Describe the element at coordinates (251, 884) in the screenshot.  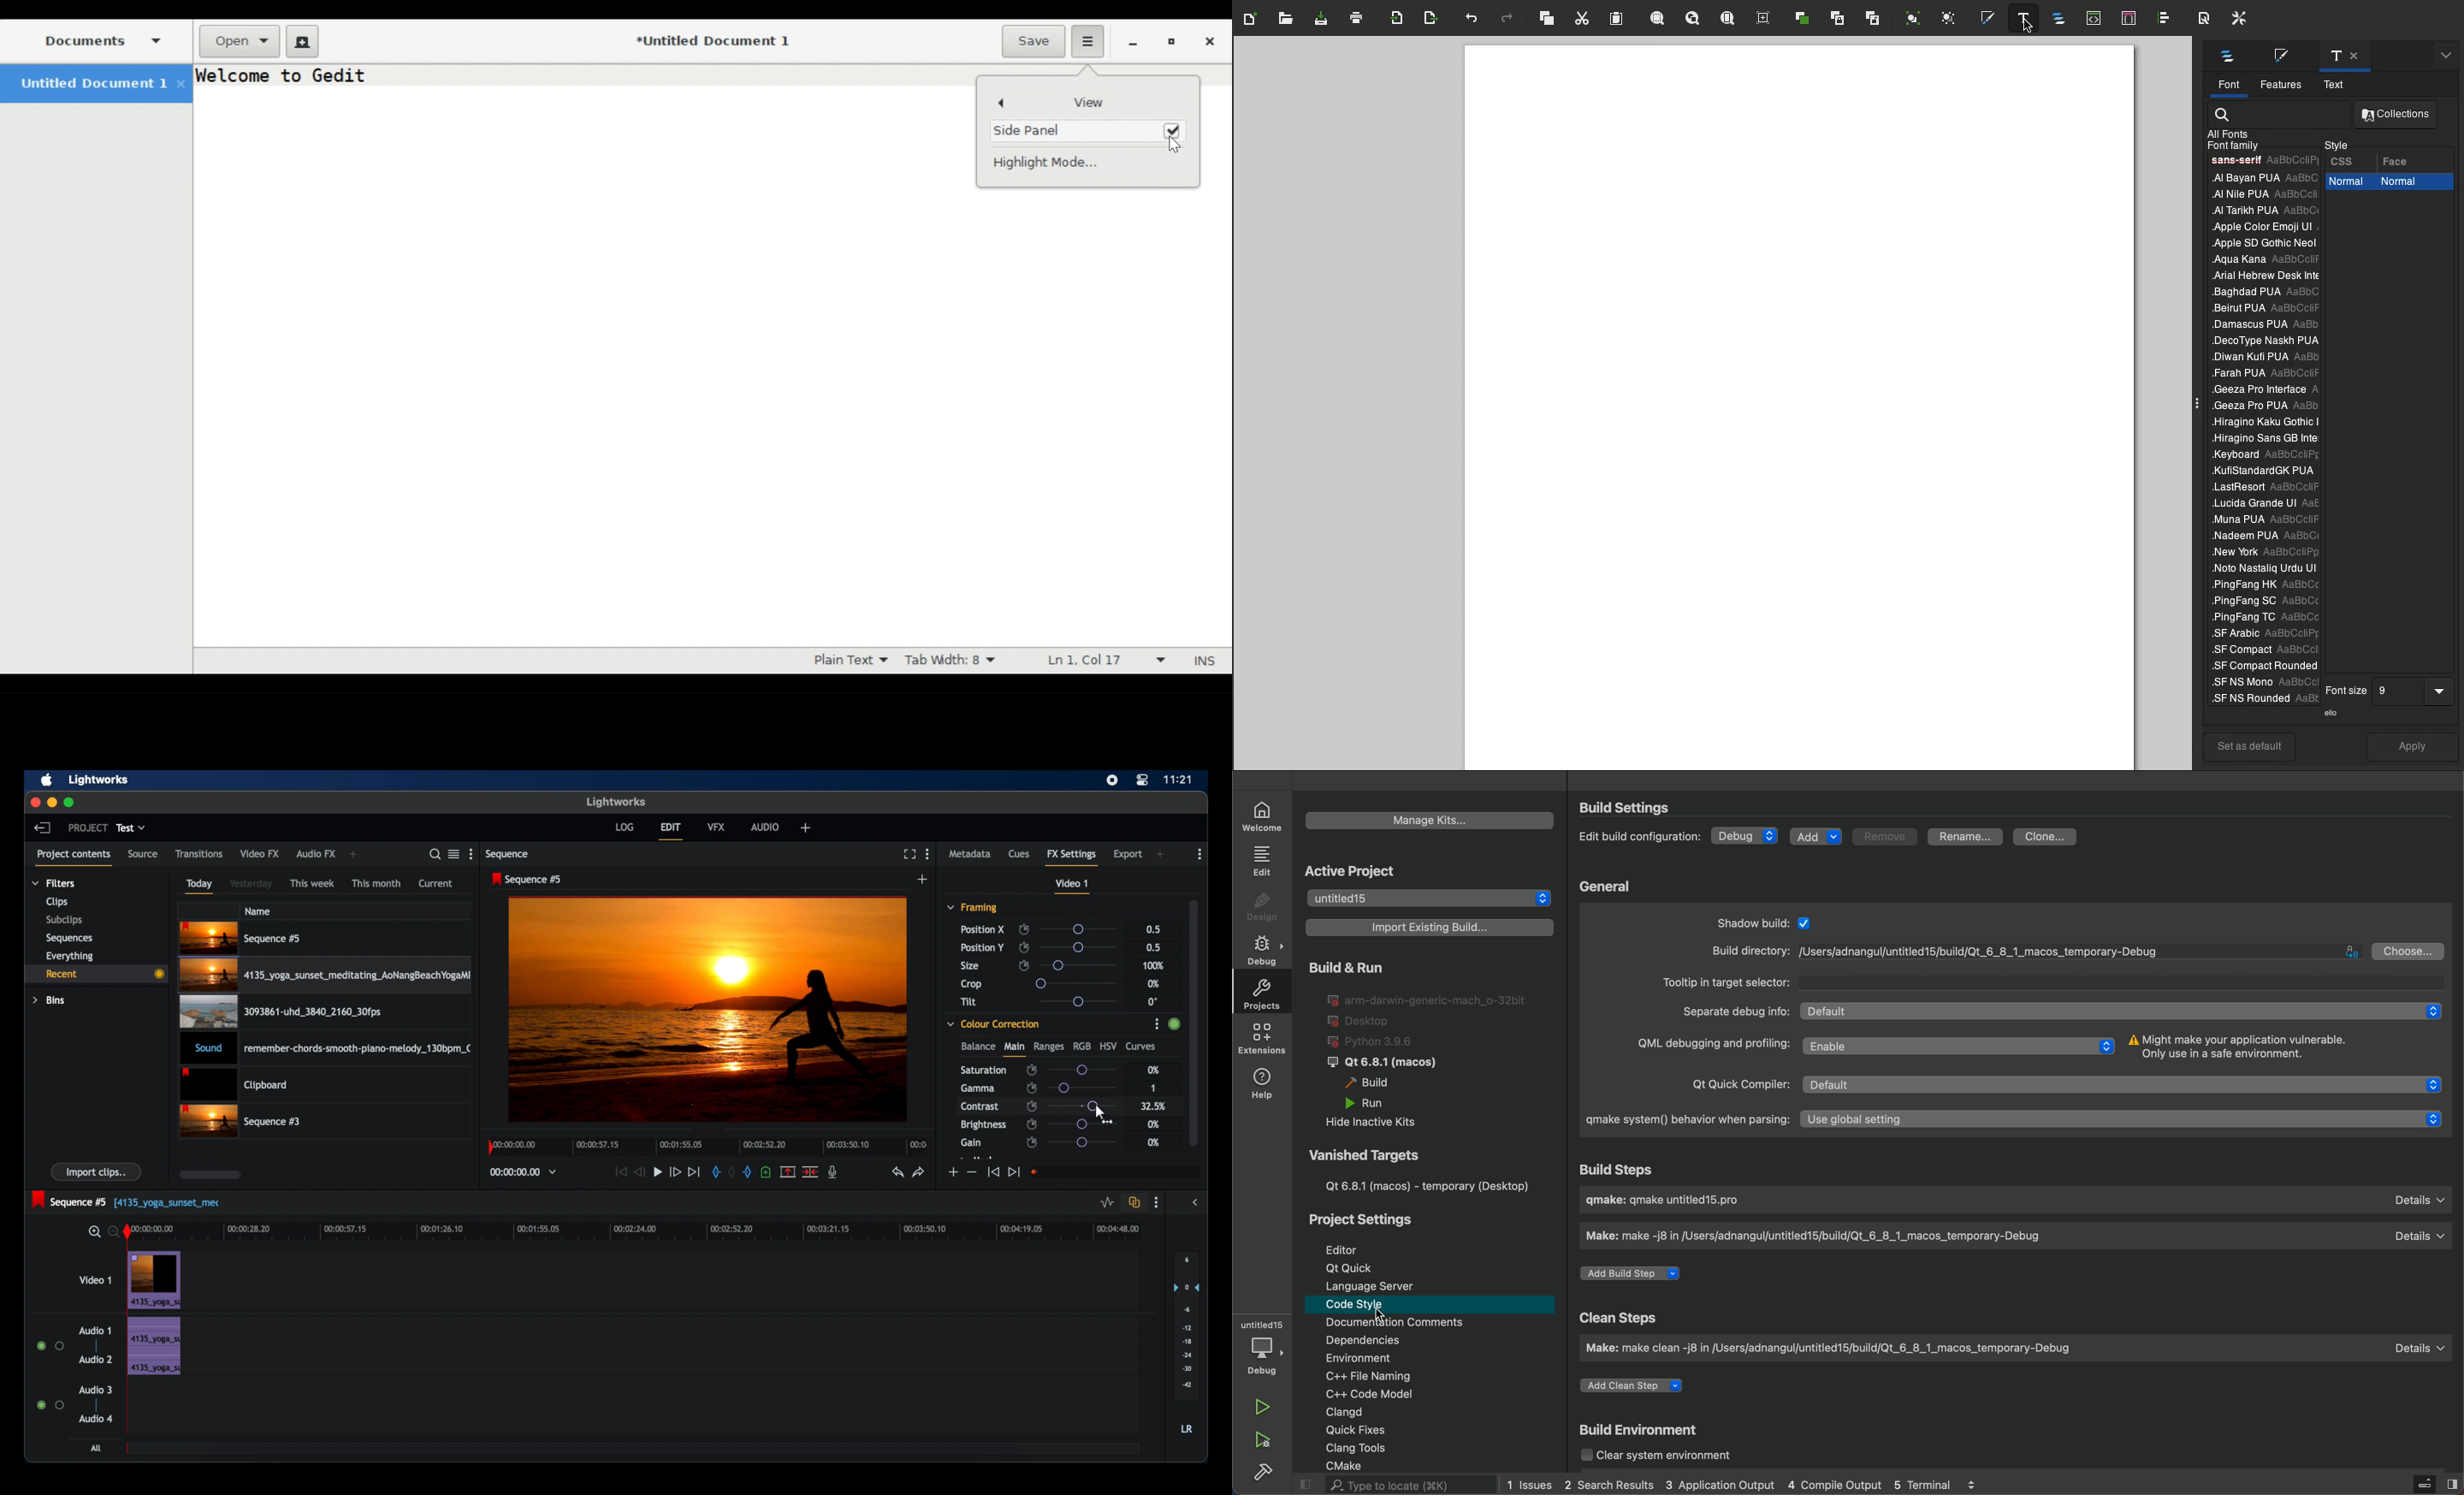
I see `yesterday` at that location.